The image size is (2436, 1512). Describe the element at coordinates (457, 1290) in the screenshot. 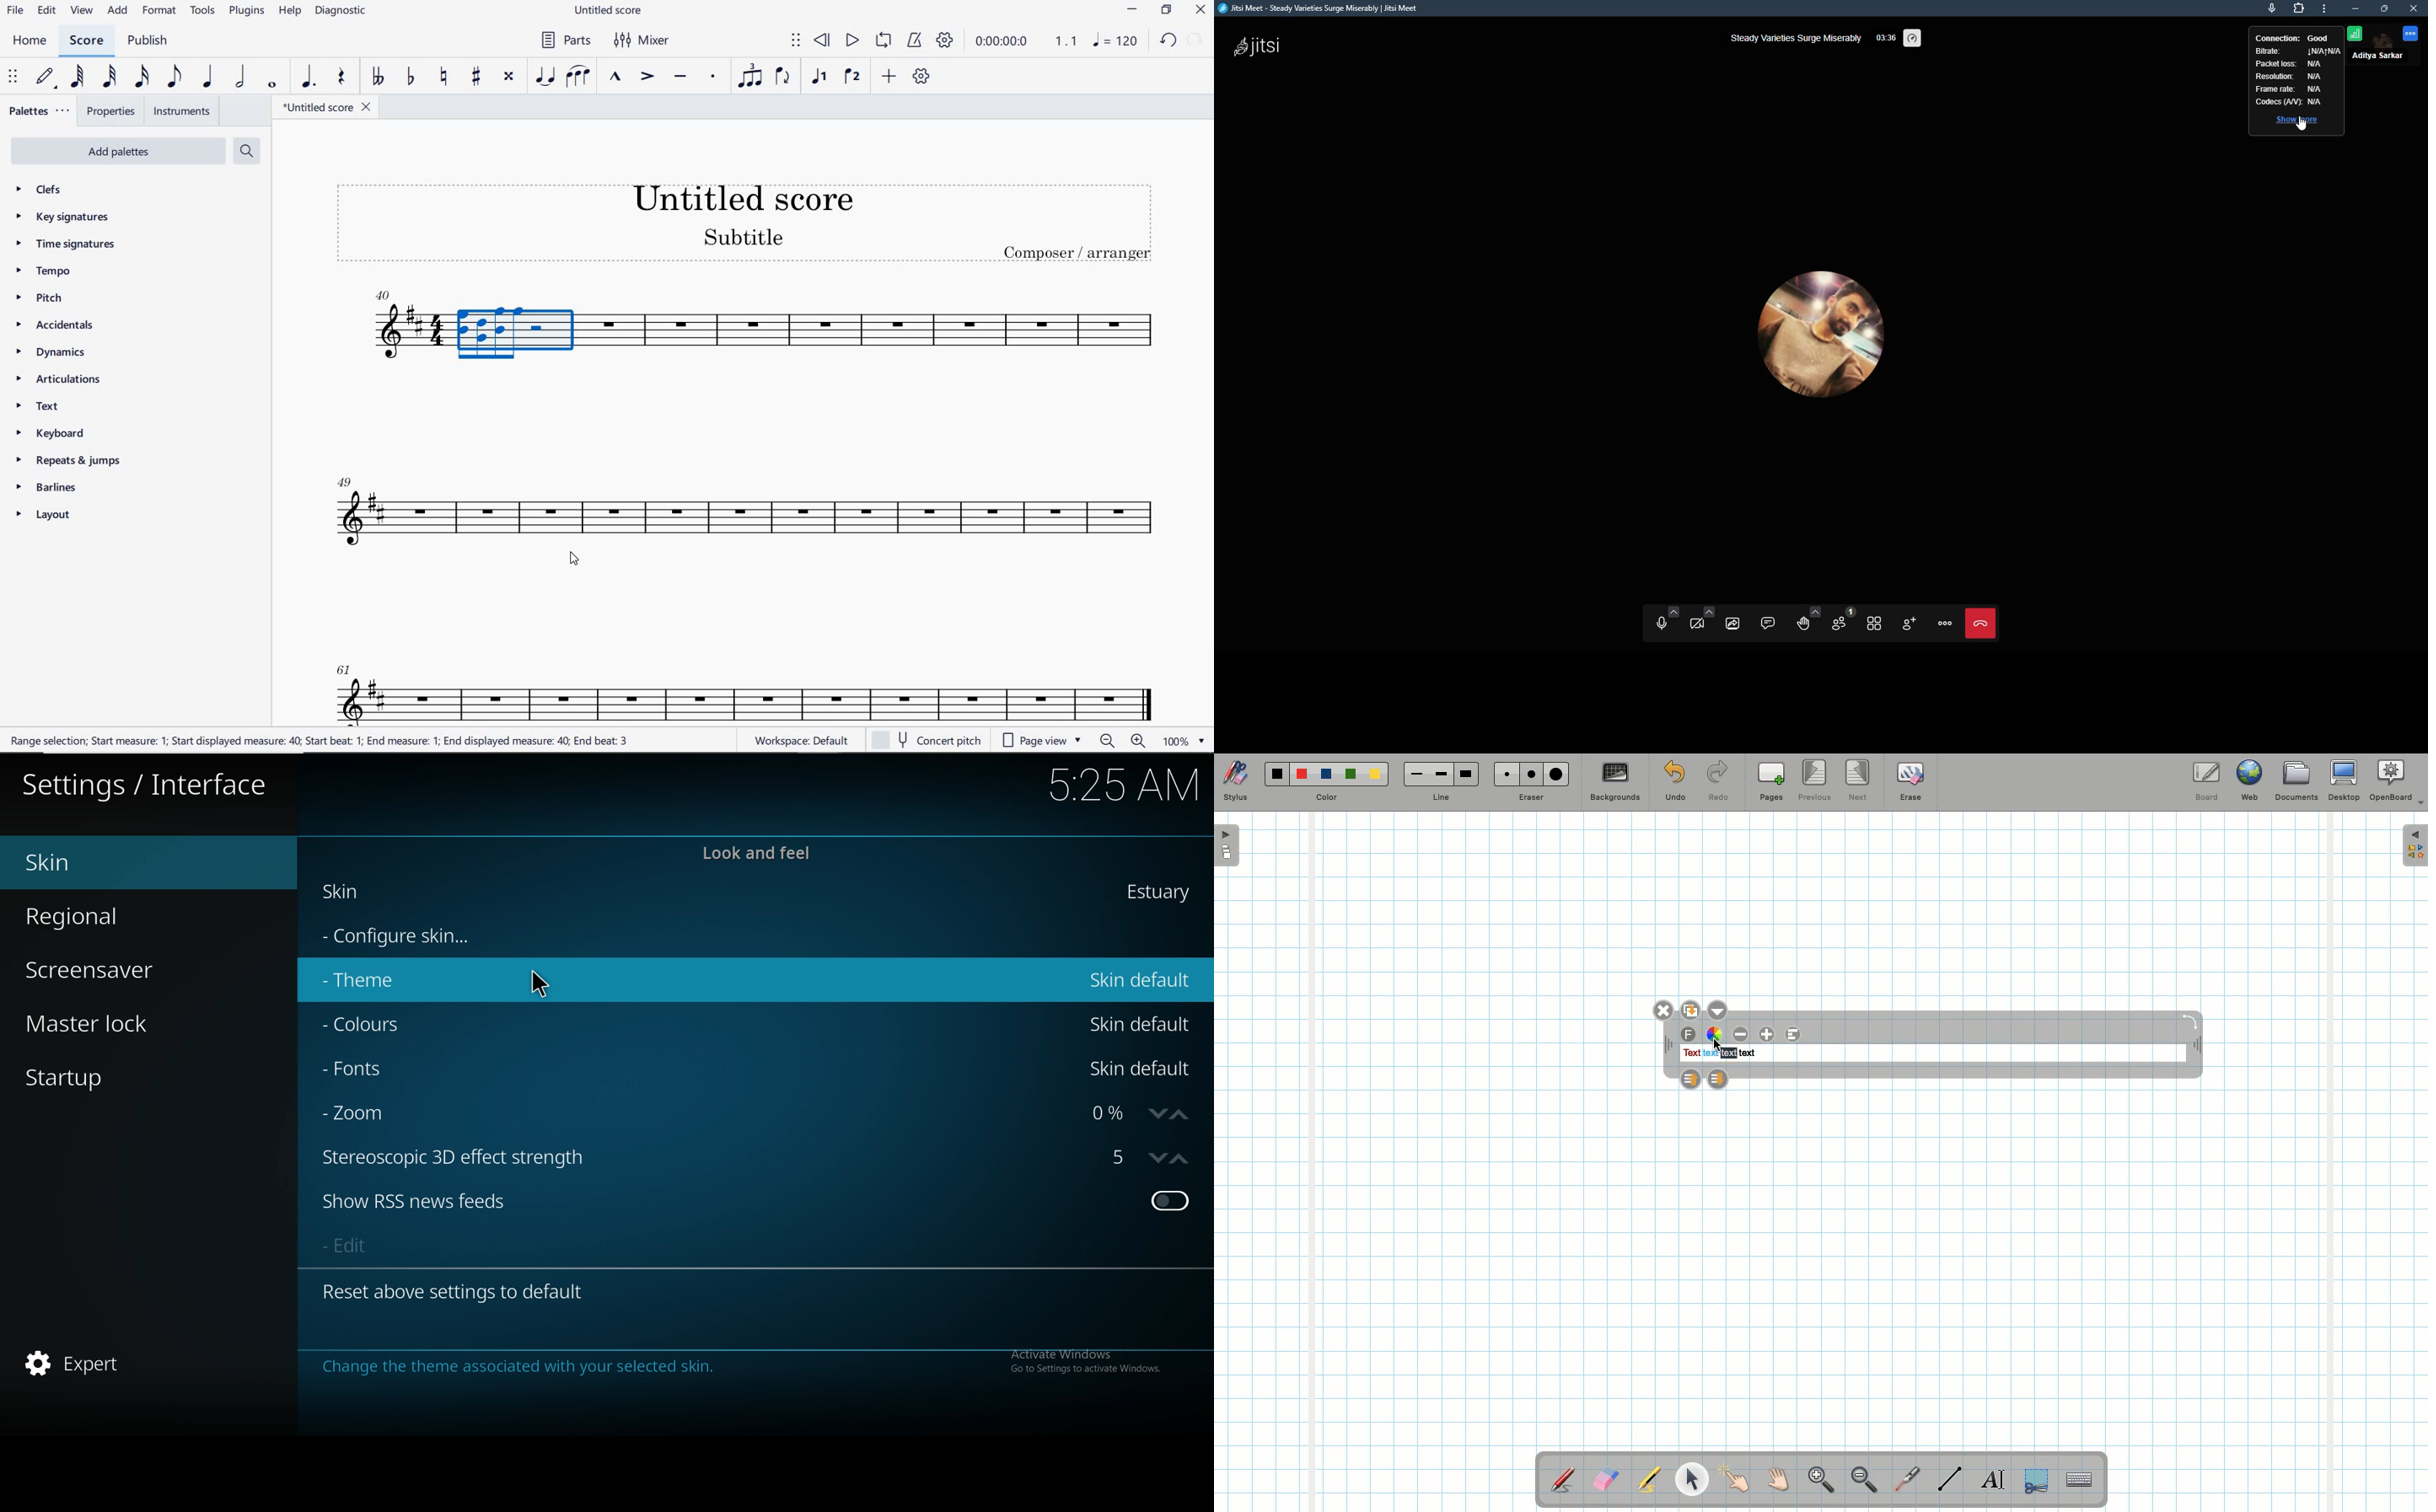

I see `reset` at that location.